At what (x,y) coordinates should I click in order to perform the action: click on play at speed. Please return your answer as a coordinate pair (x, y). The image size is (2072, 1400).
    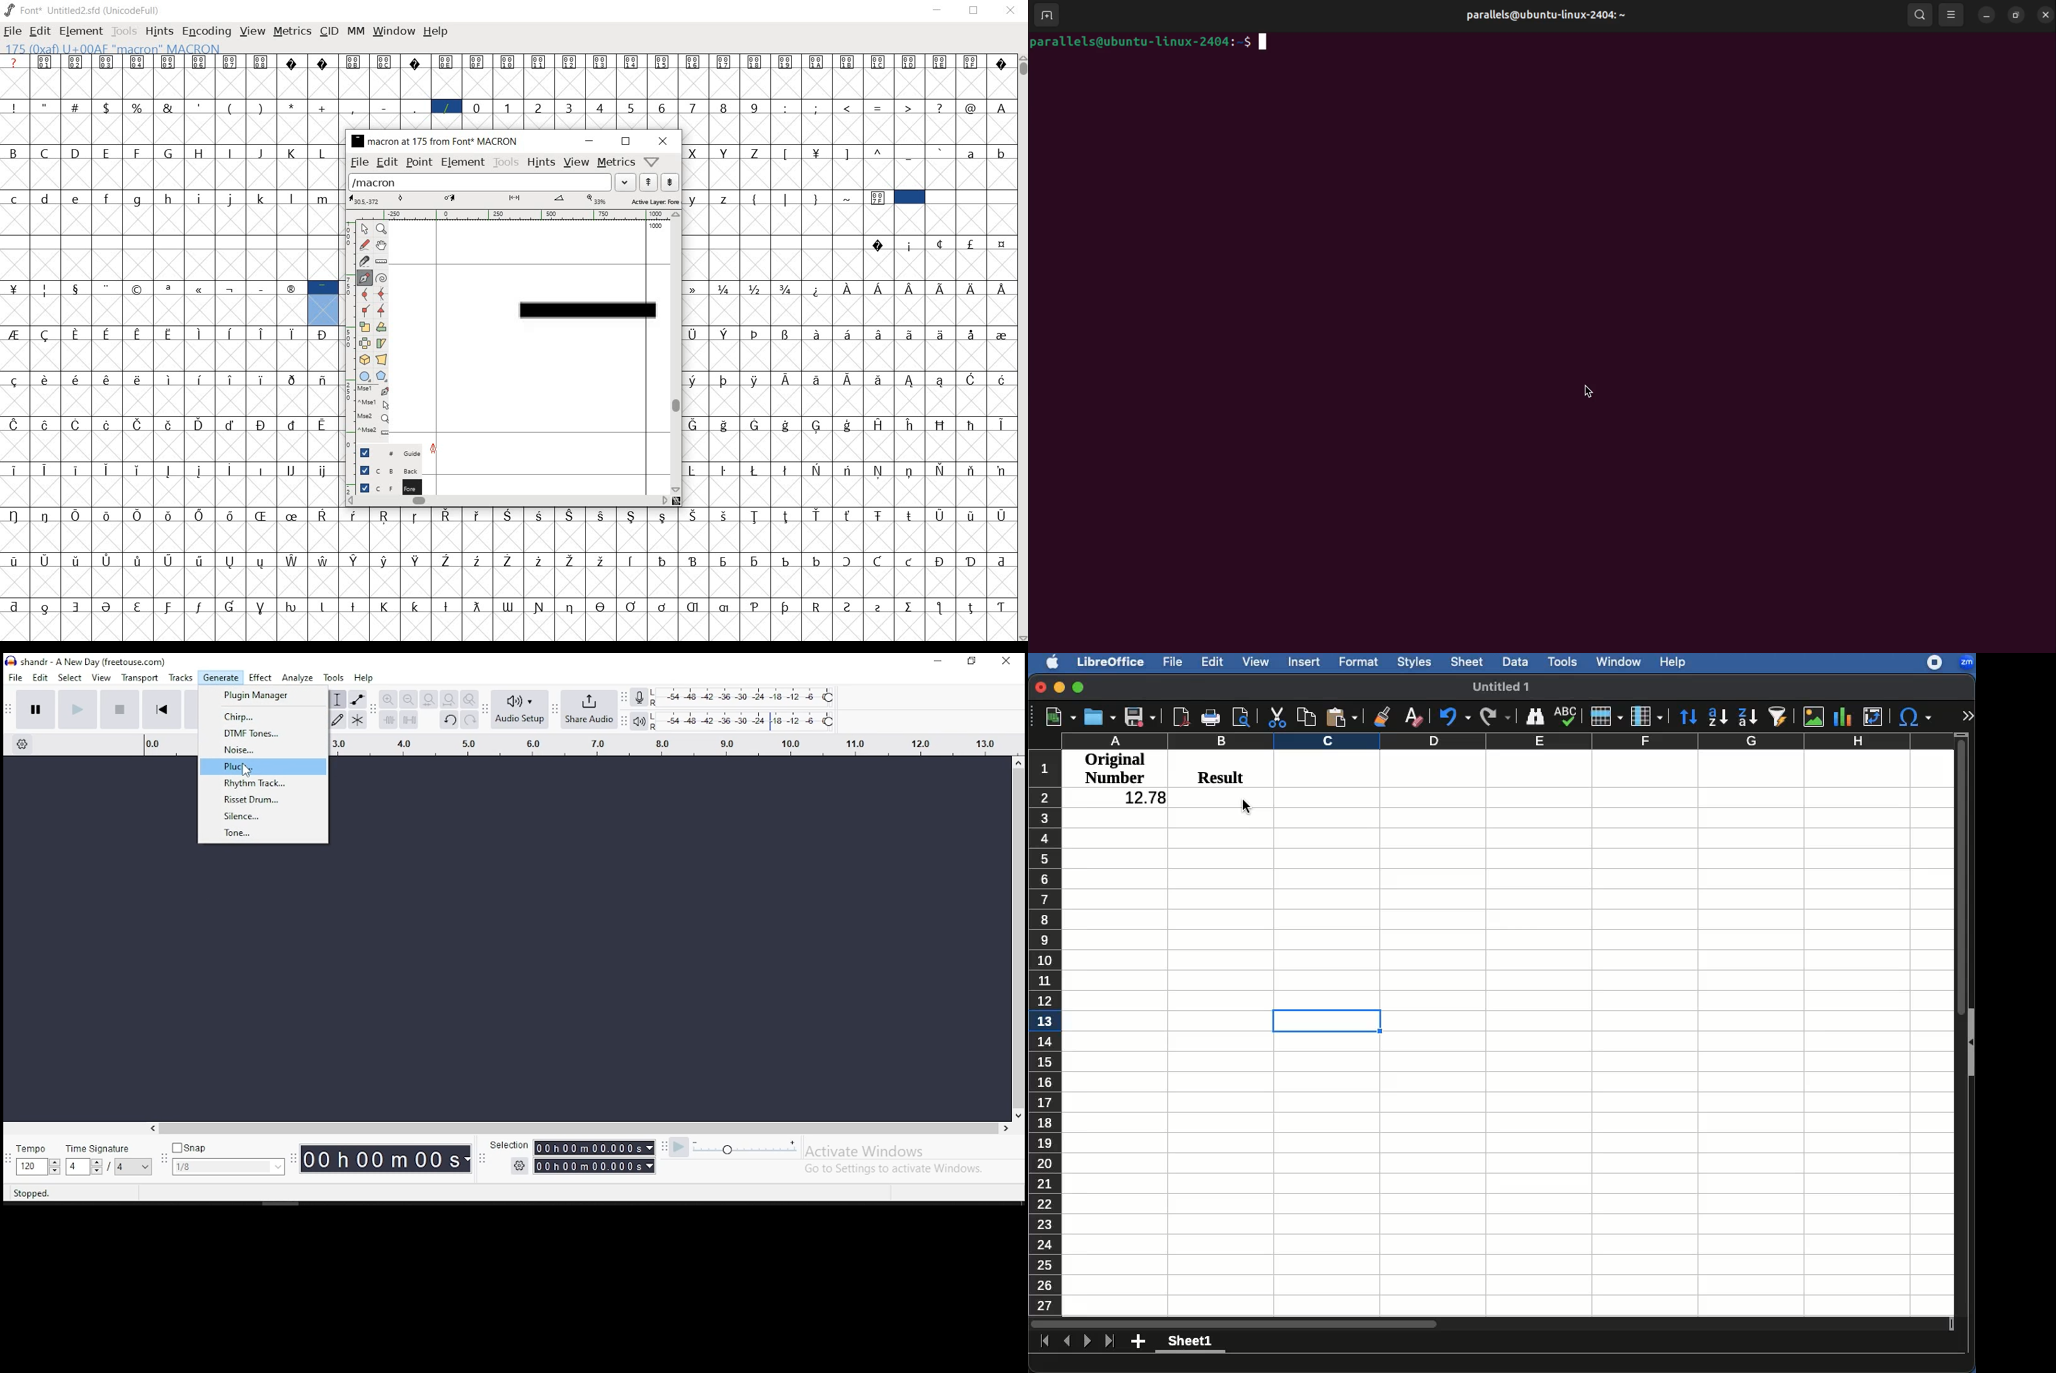
    Looking at the image, I should click on (680, 1148).